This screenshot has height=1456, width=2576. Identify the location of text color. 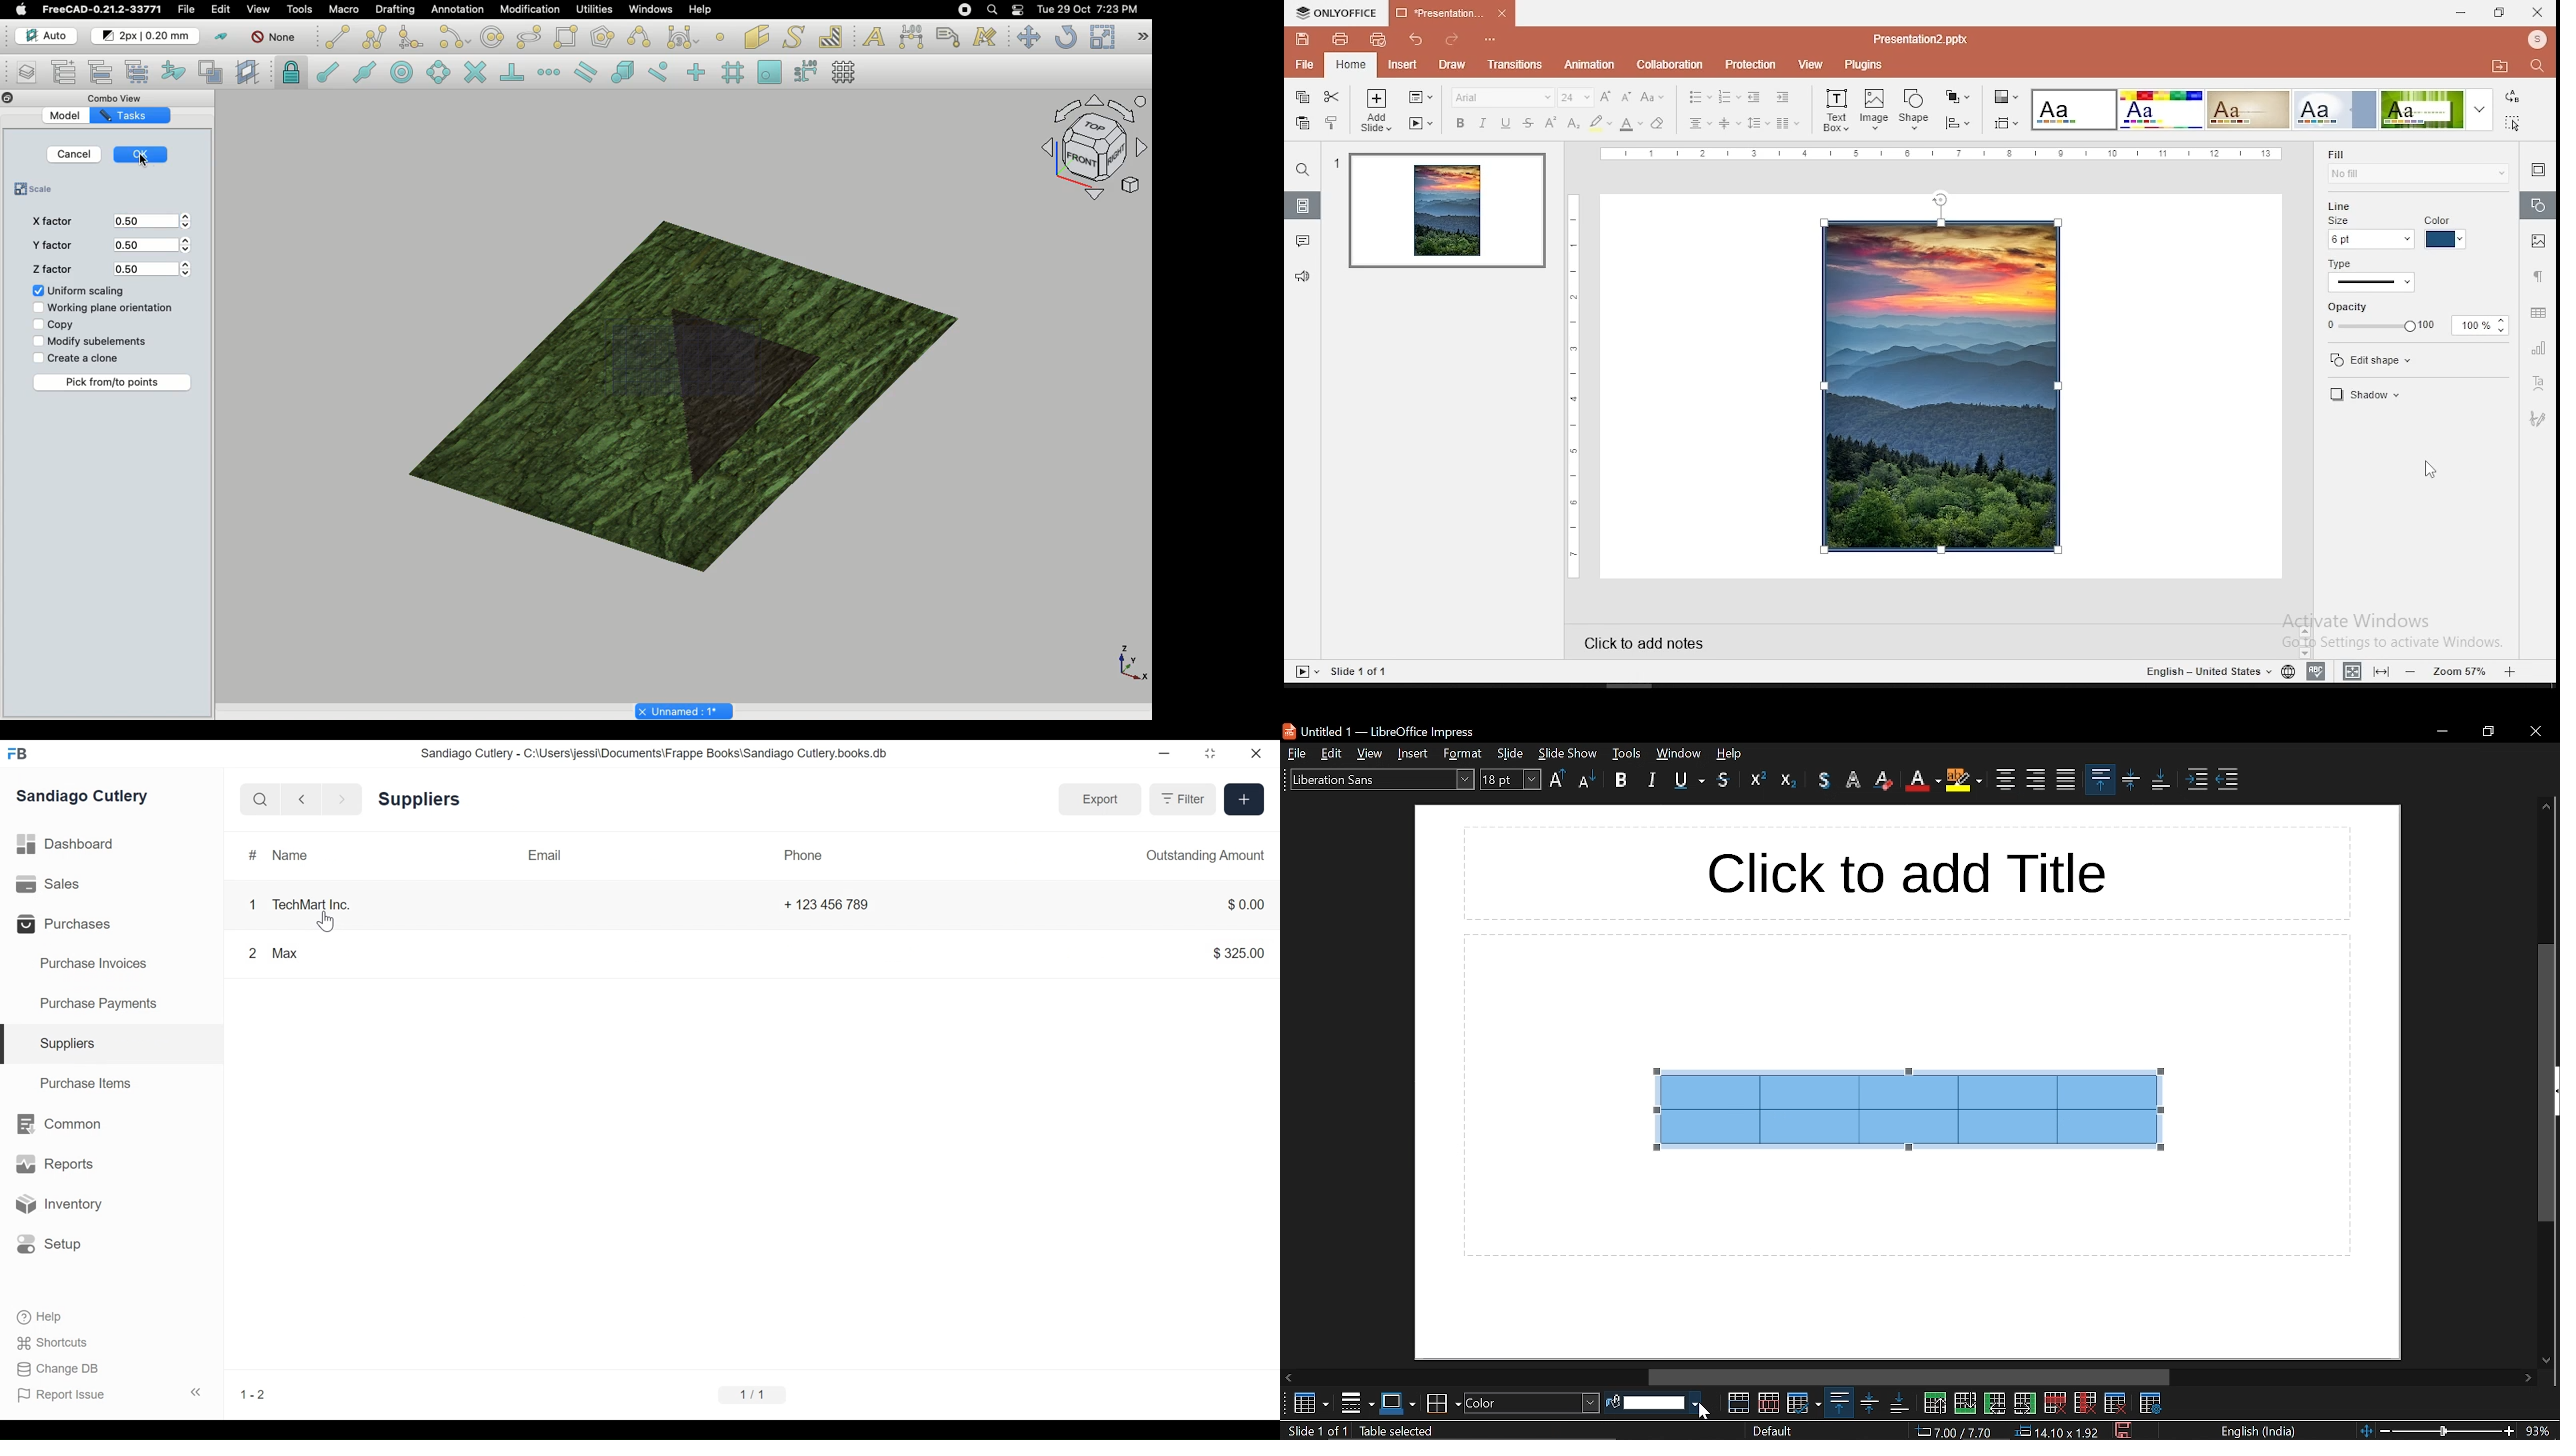
(1923, 781).